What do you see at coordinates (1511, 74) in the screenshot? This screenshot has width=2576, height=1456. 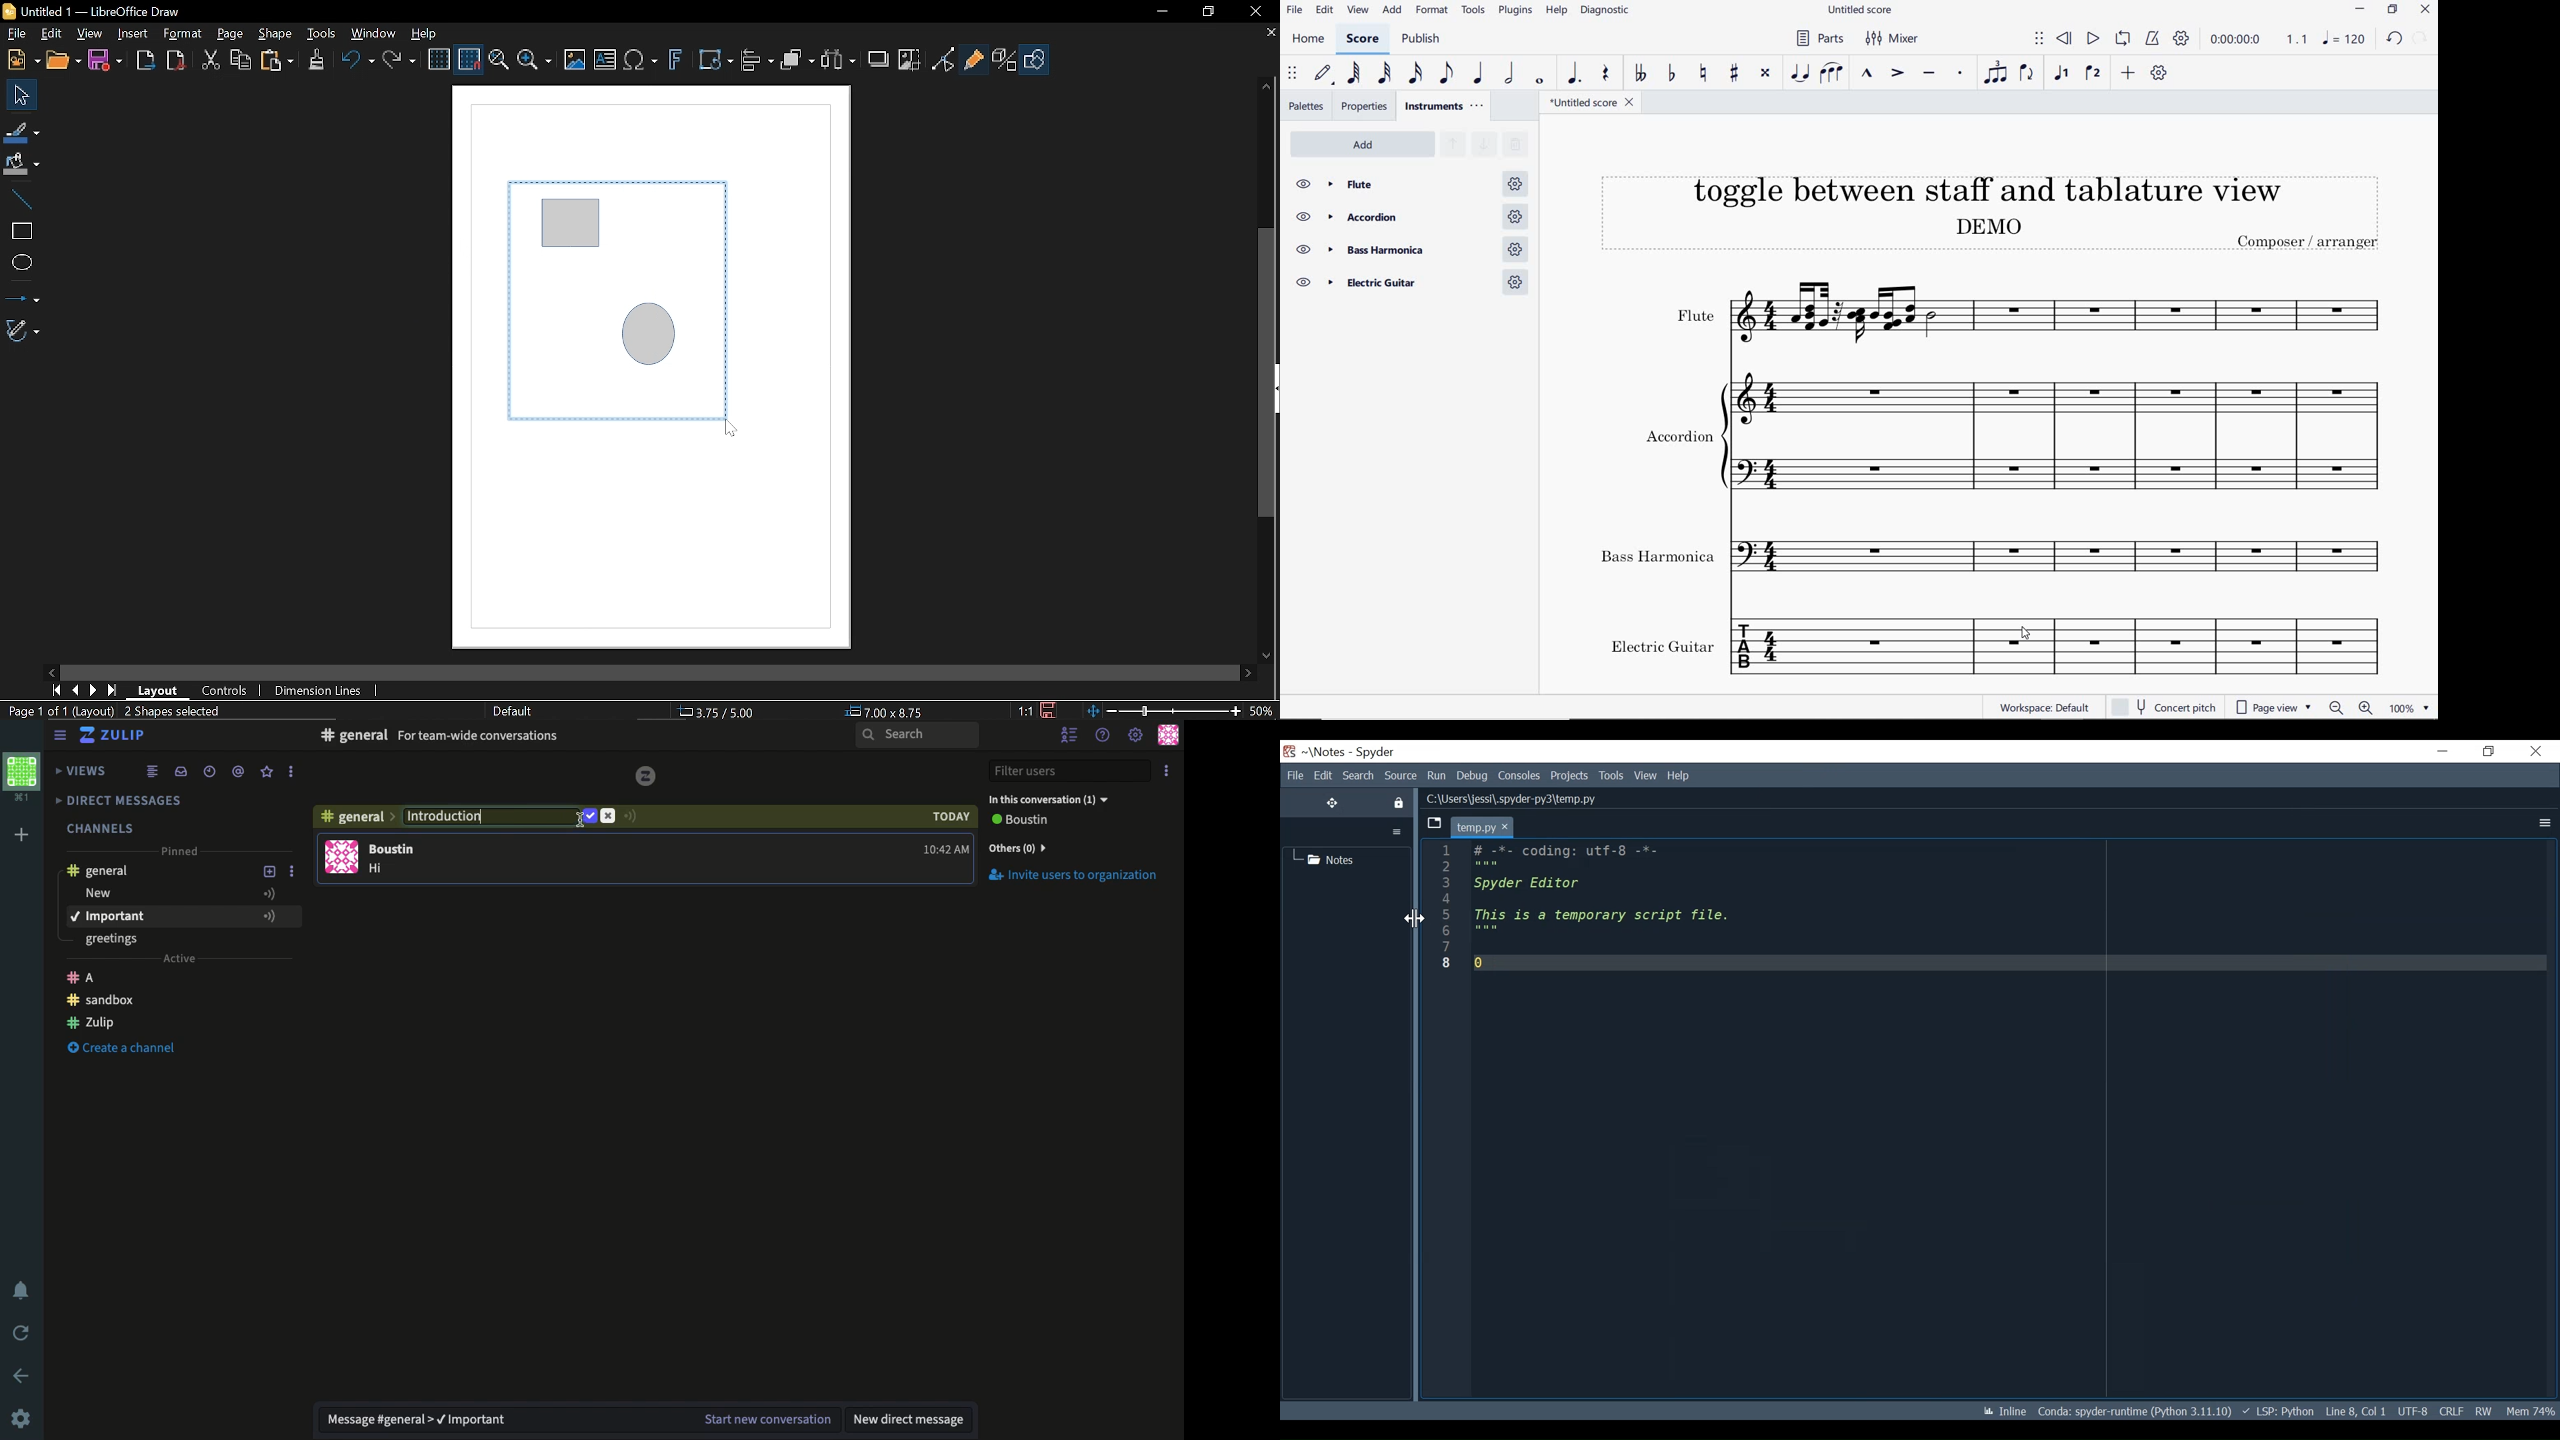 I see `half note` at bounding box center [1511, 74].